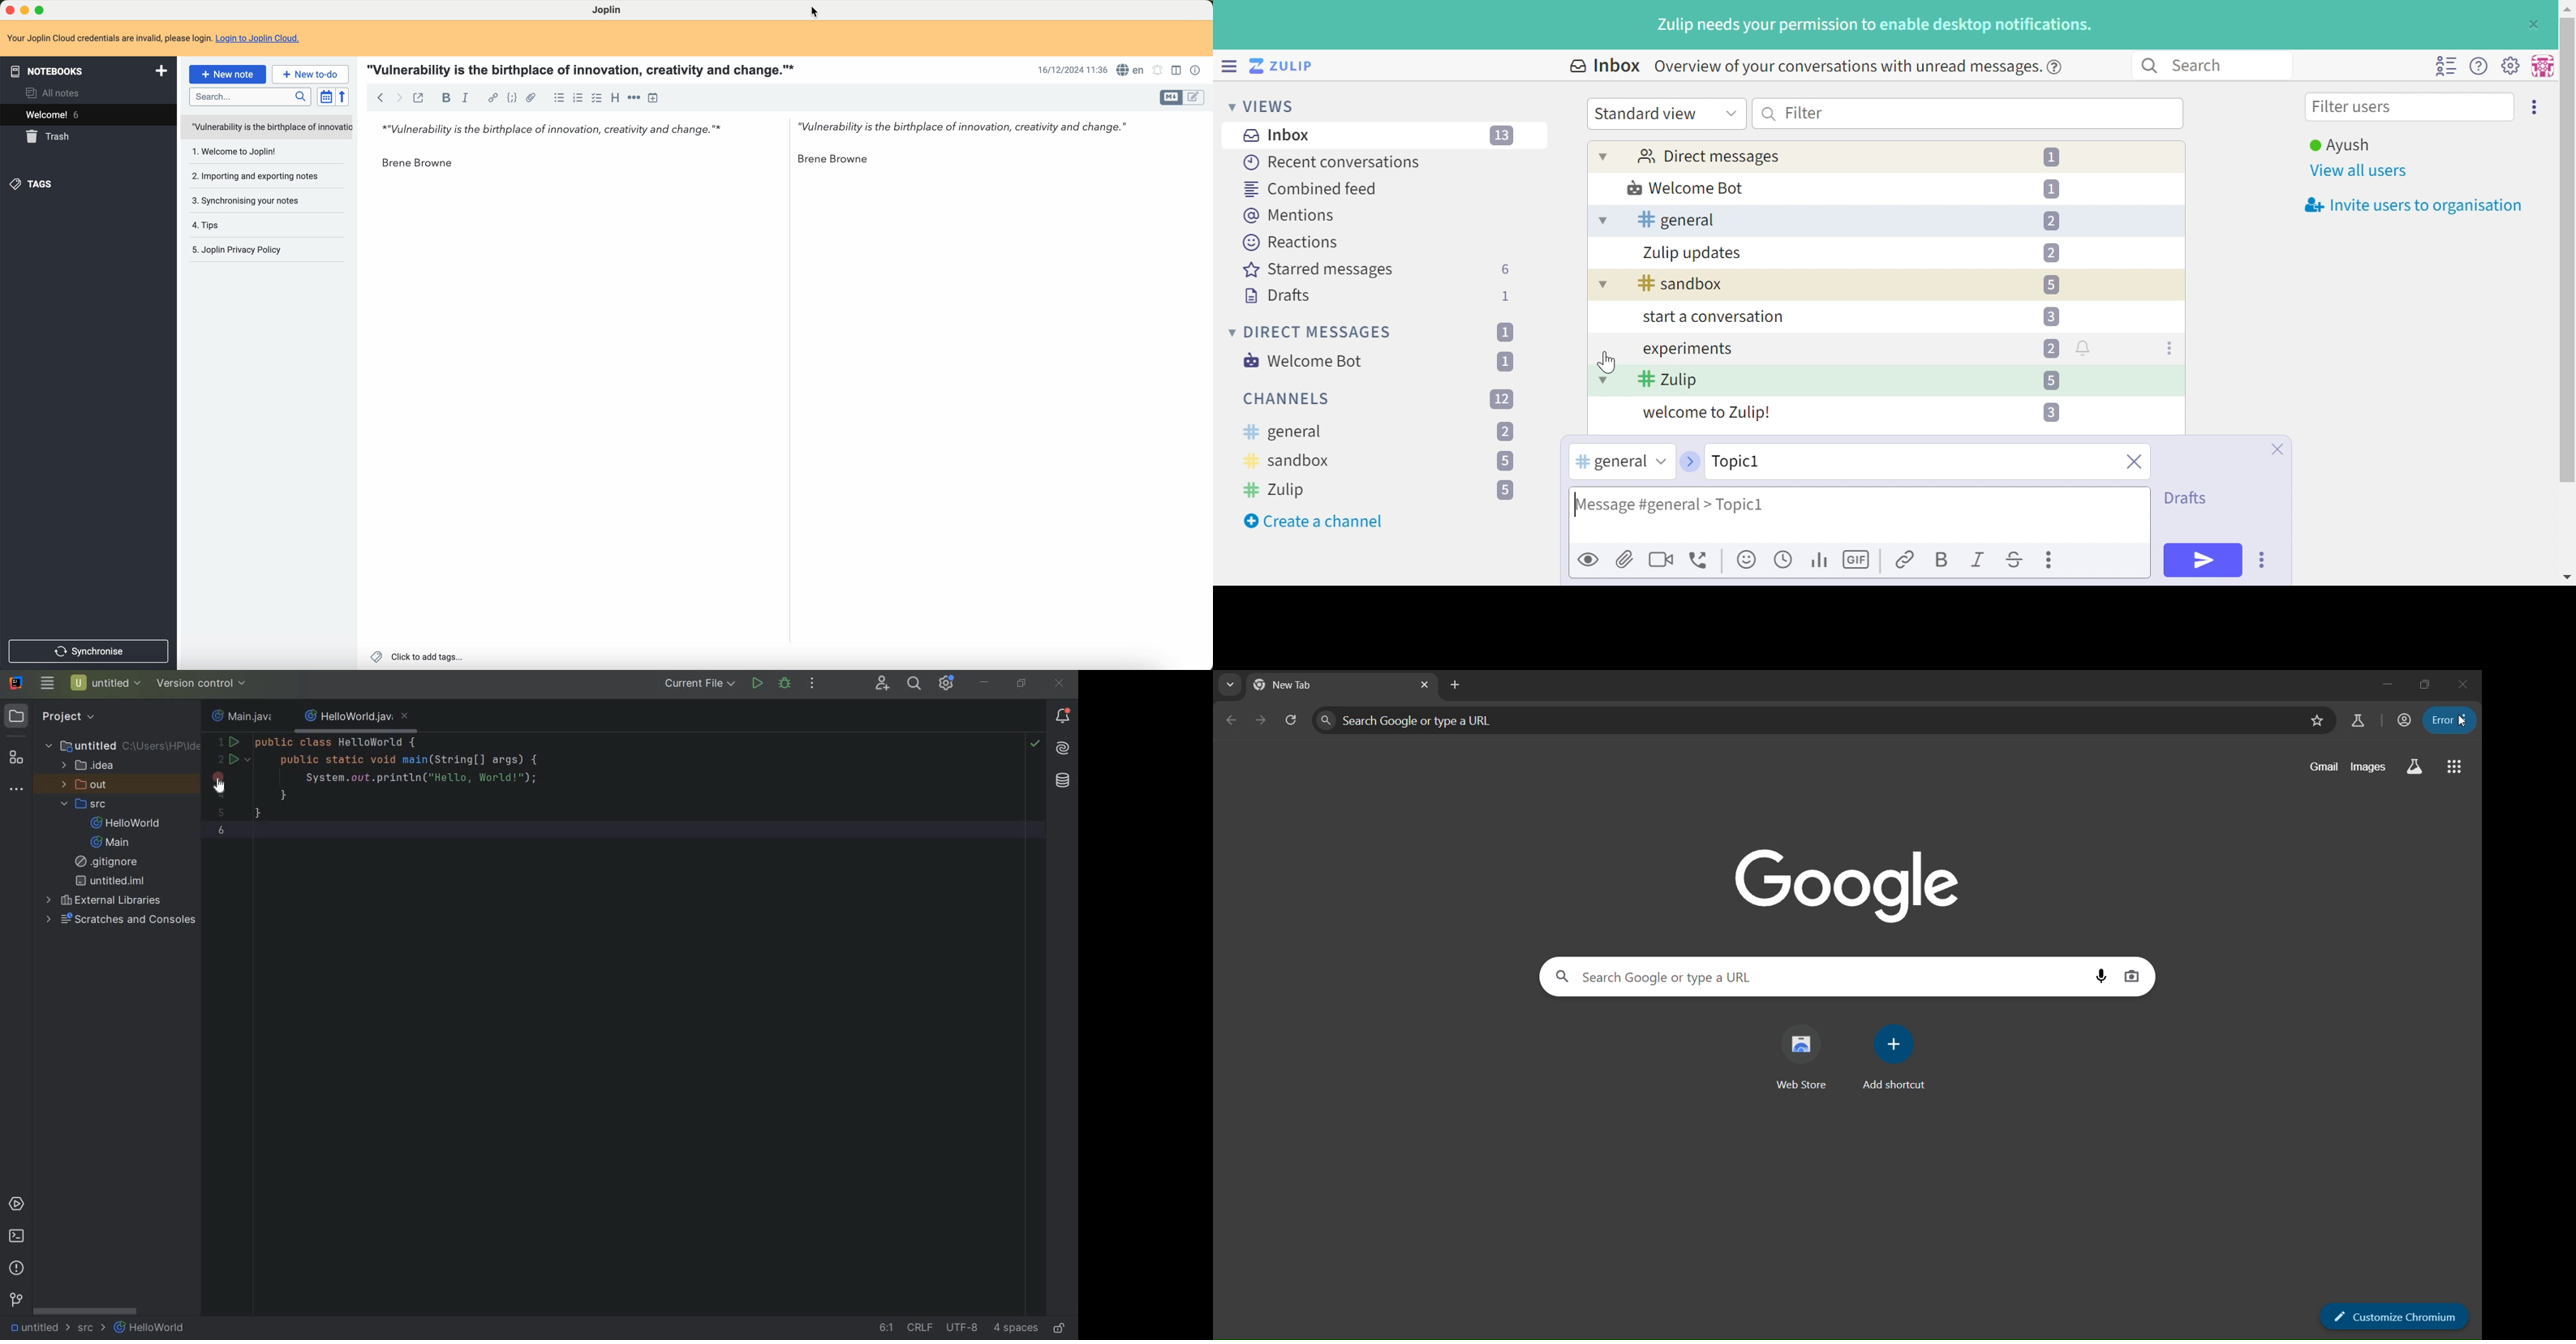 This screenshot has height=1344, width=2576. Describe the element at coordinates (2049, 412) in the screenshot. I see `3` at that location.